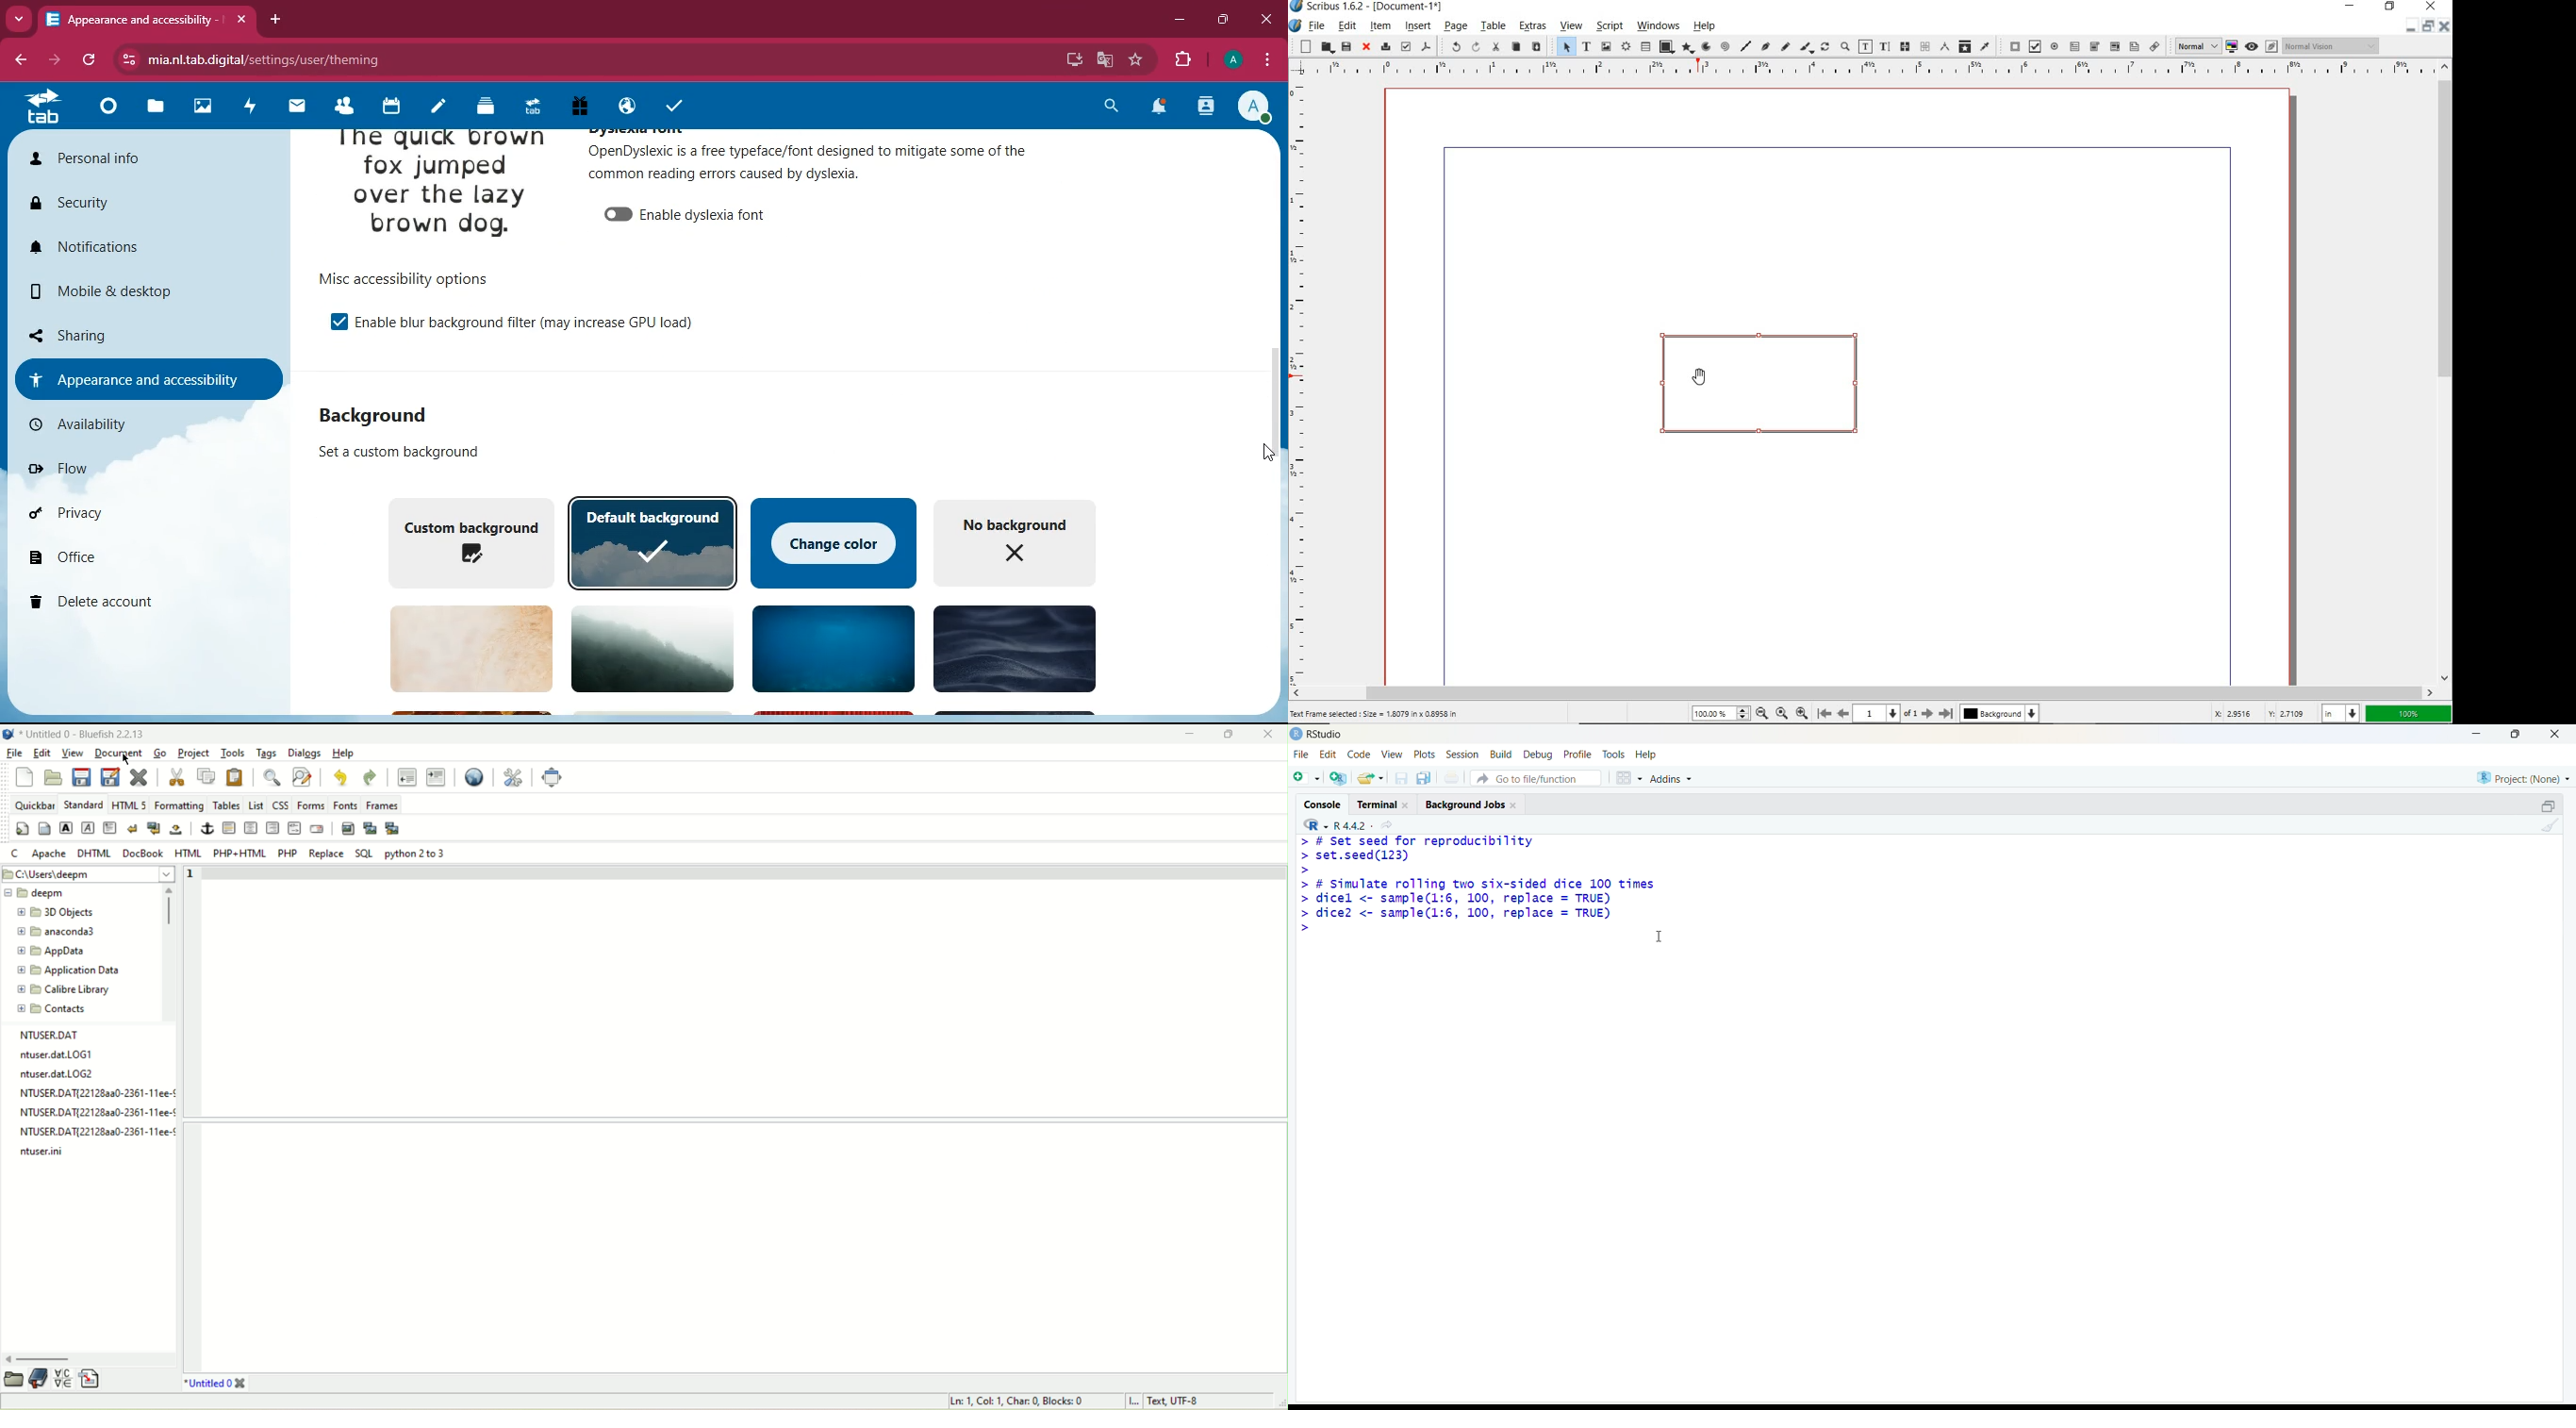 Image resolution: width=2576 pixels, height=1428 pixels. I want to click on minimize, so click(1194, 732).